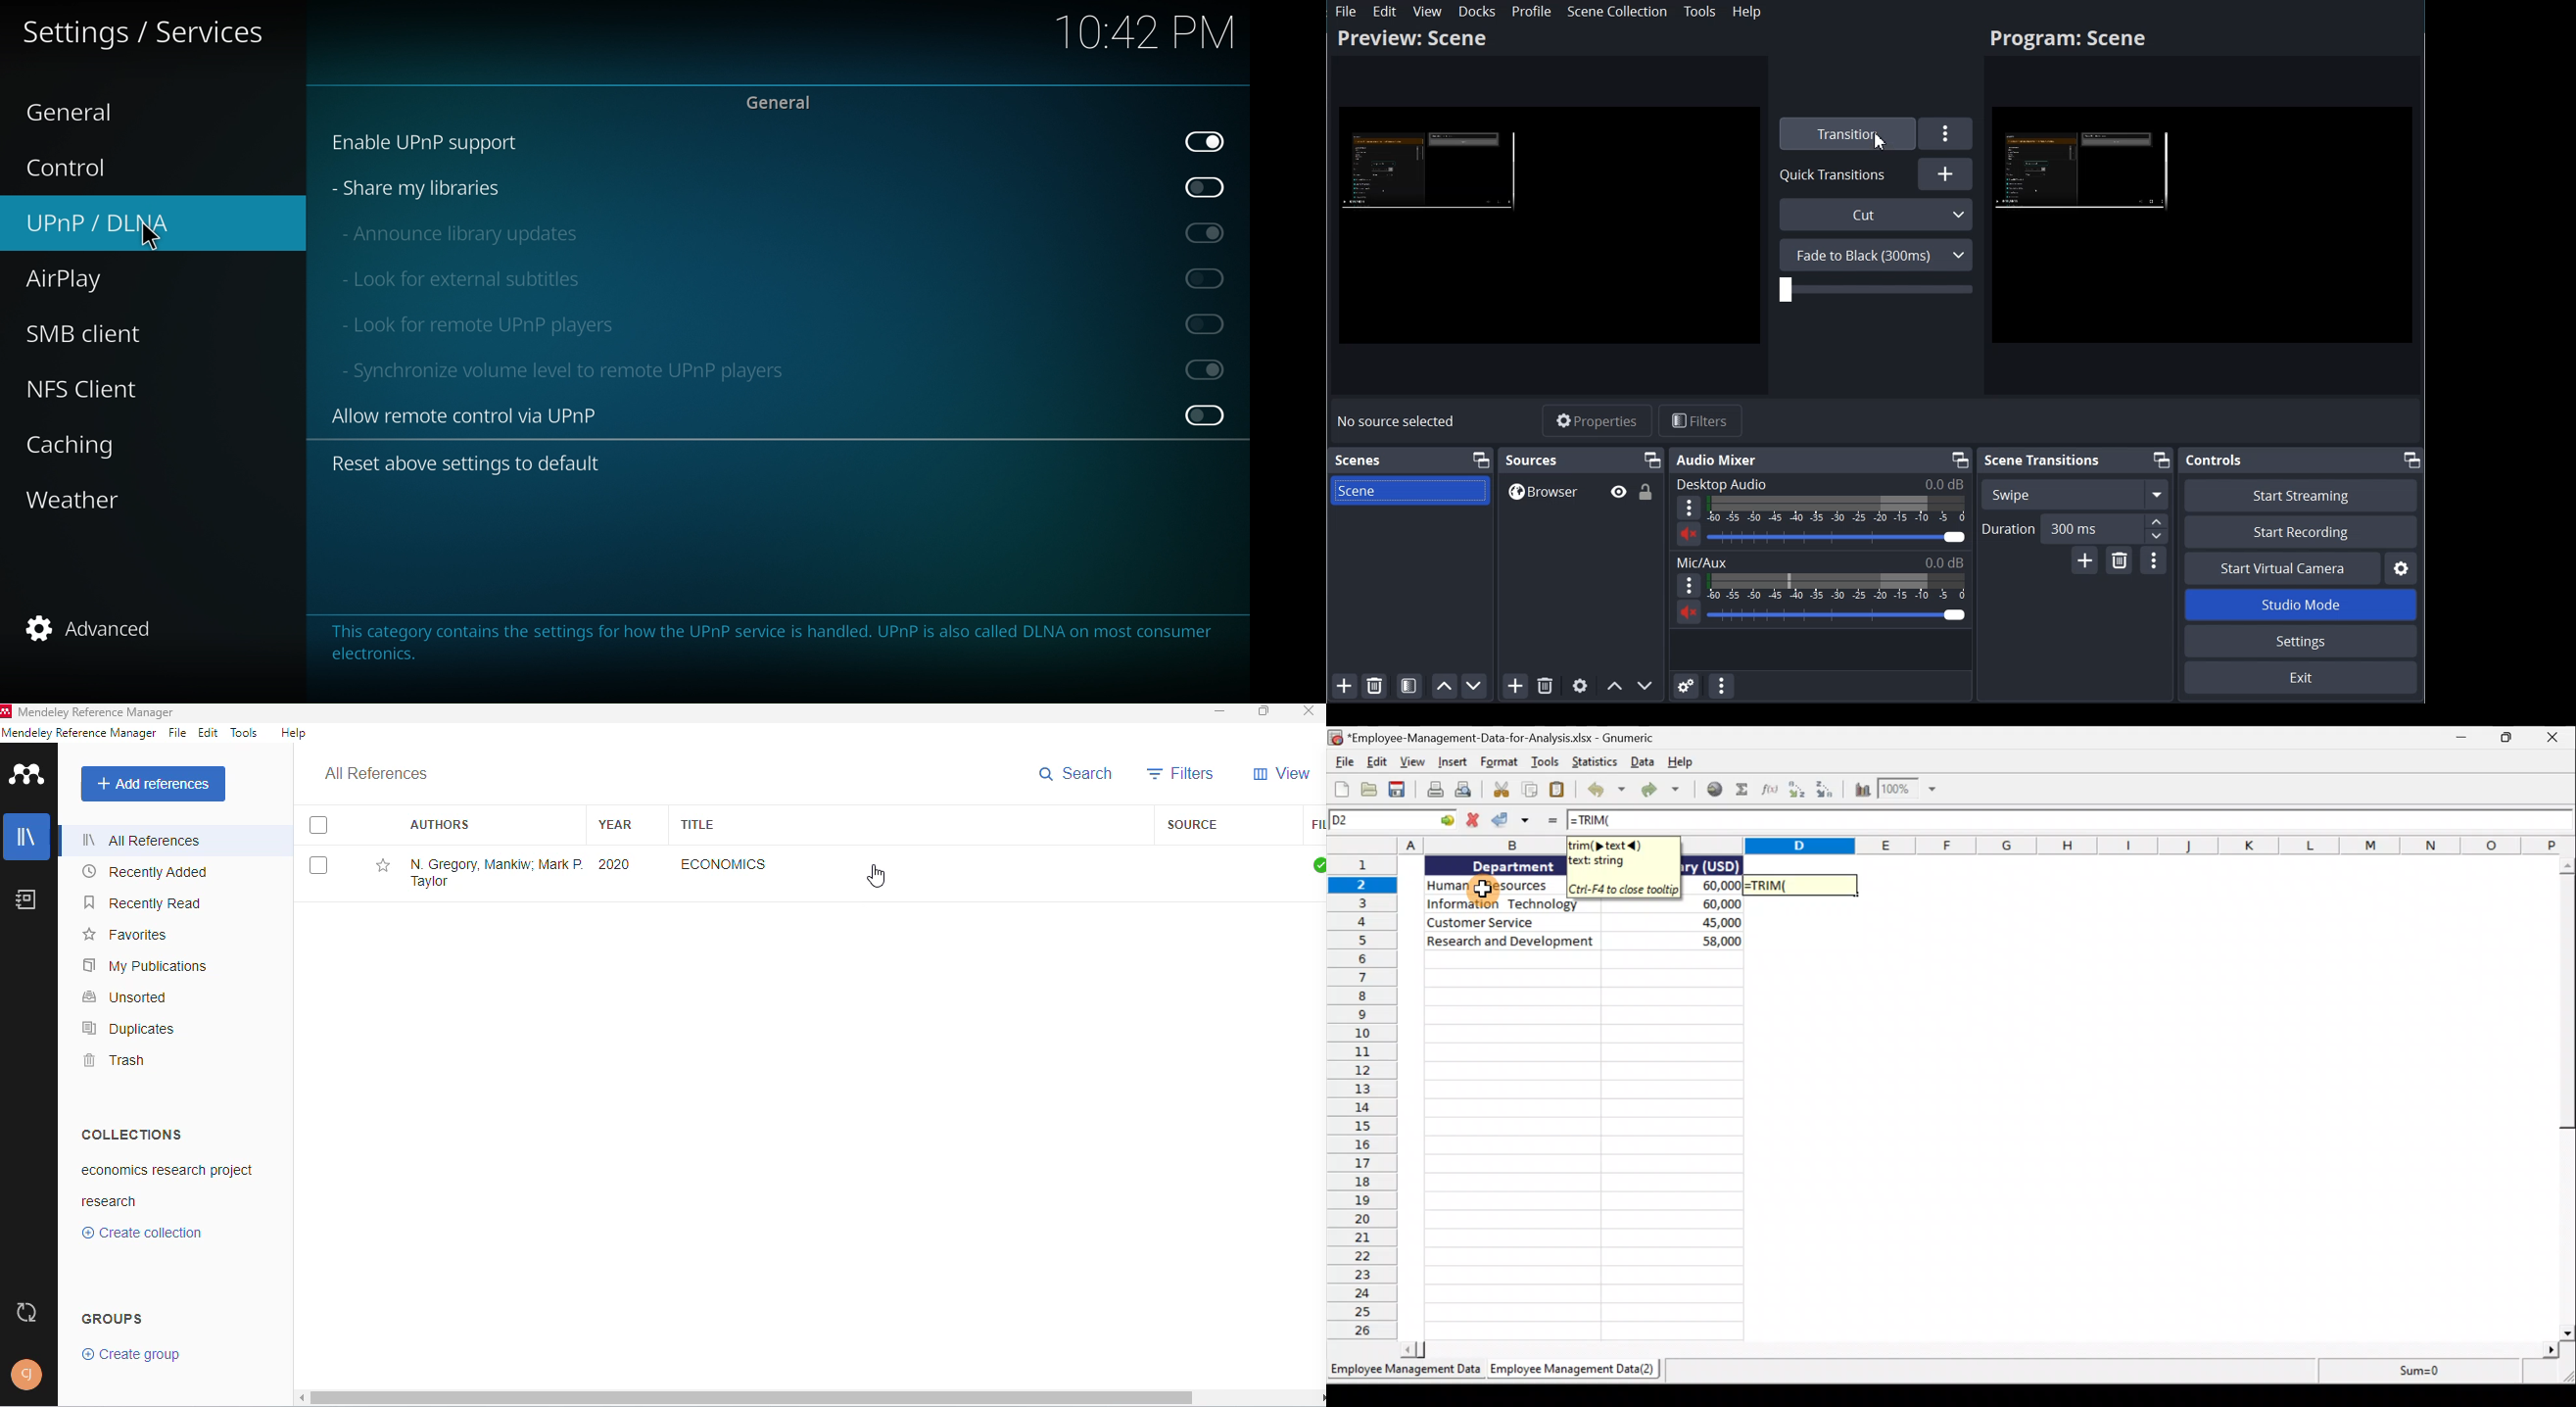  What do you see at coordinates (1375, 760) in the screenshot?
I see `Edit` at bounding box center [1375, 760].